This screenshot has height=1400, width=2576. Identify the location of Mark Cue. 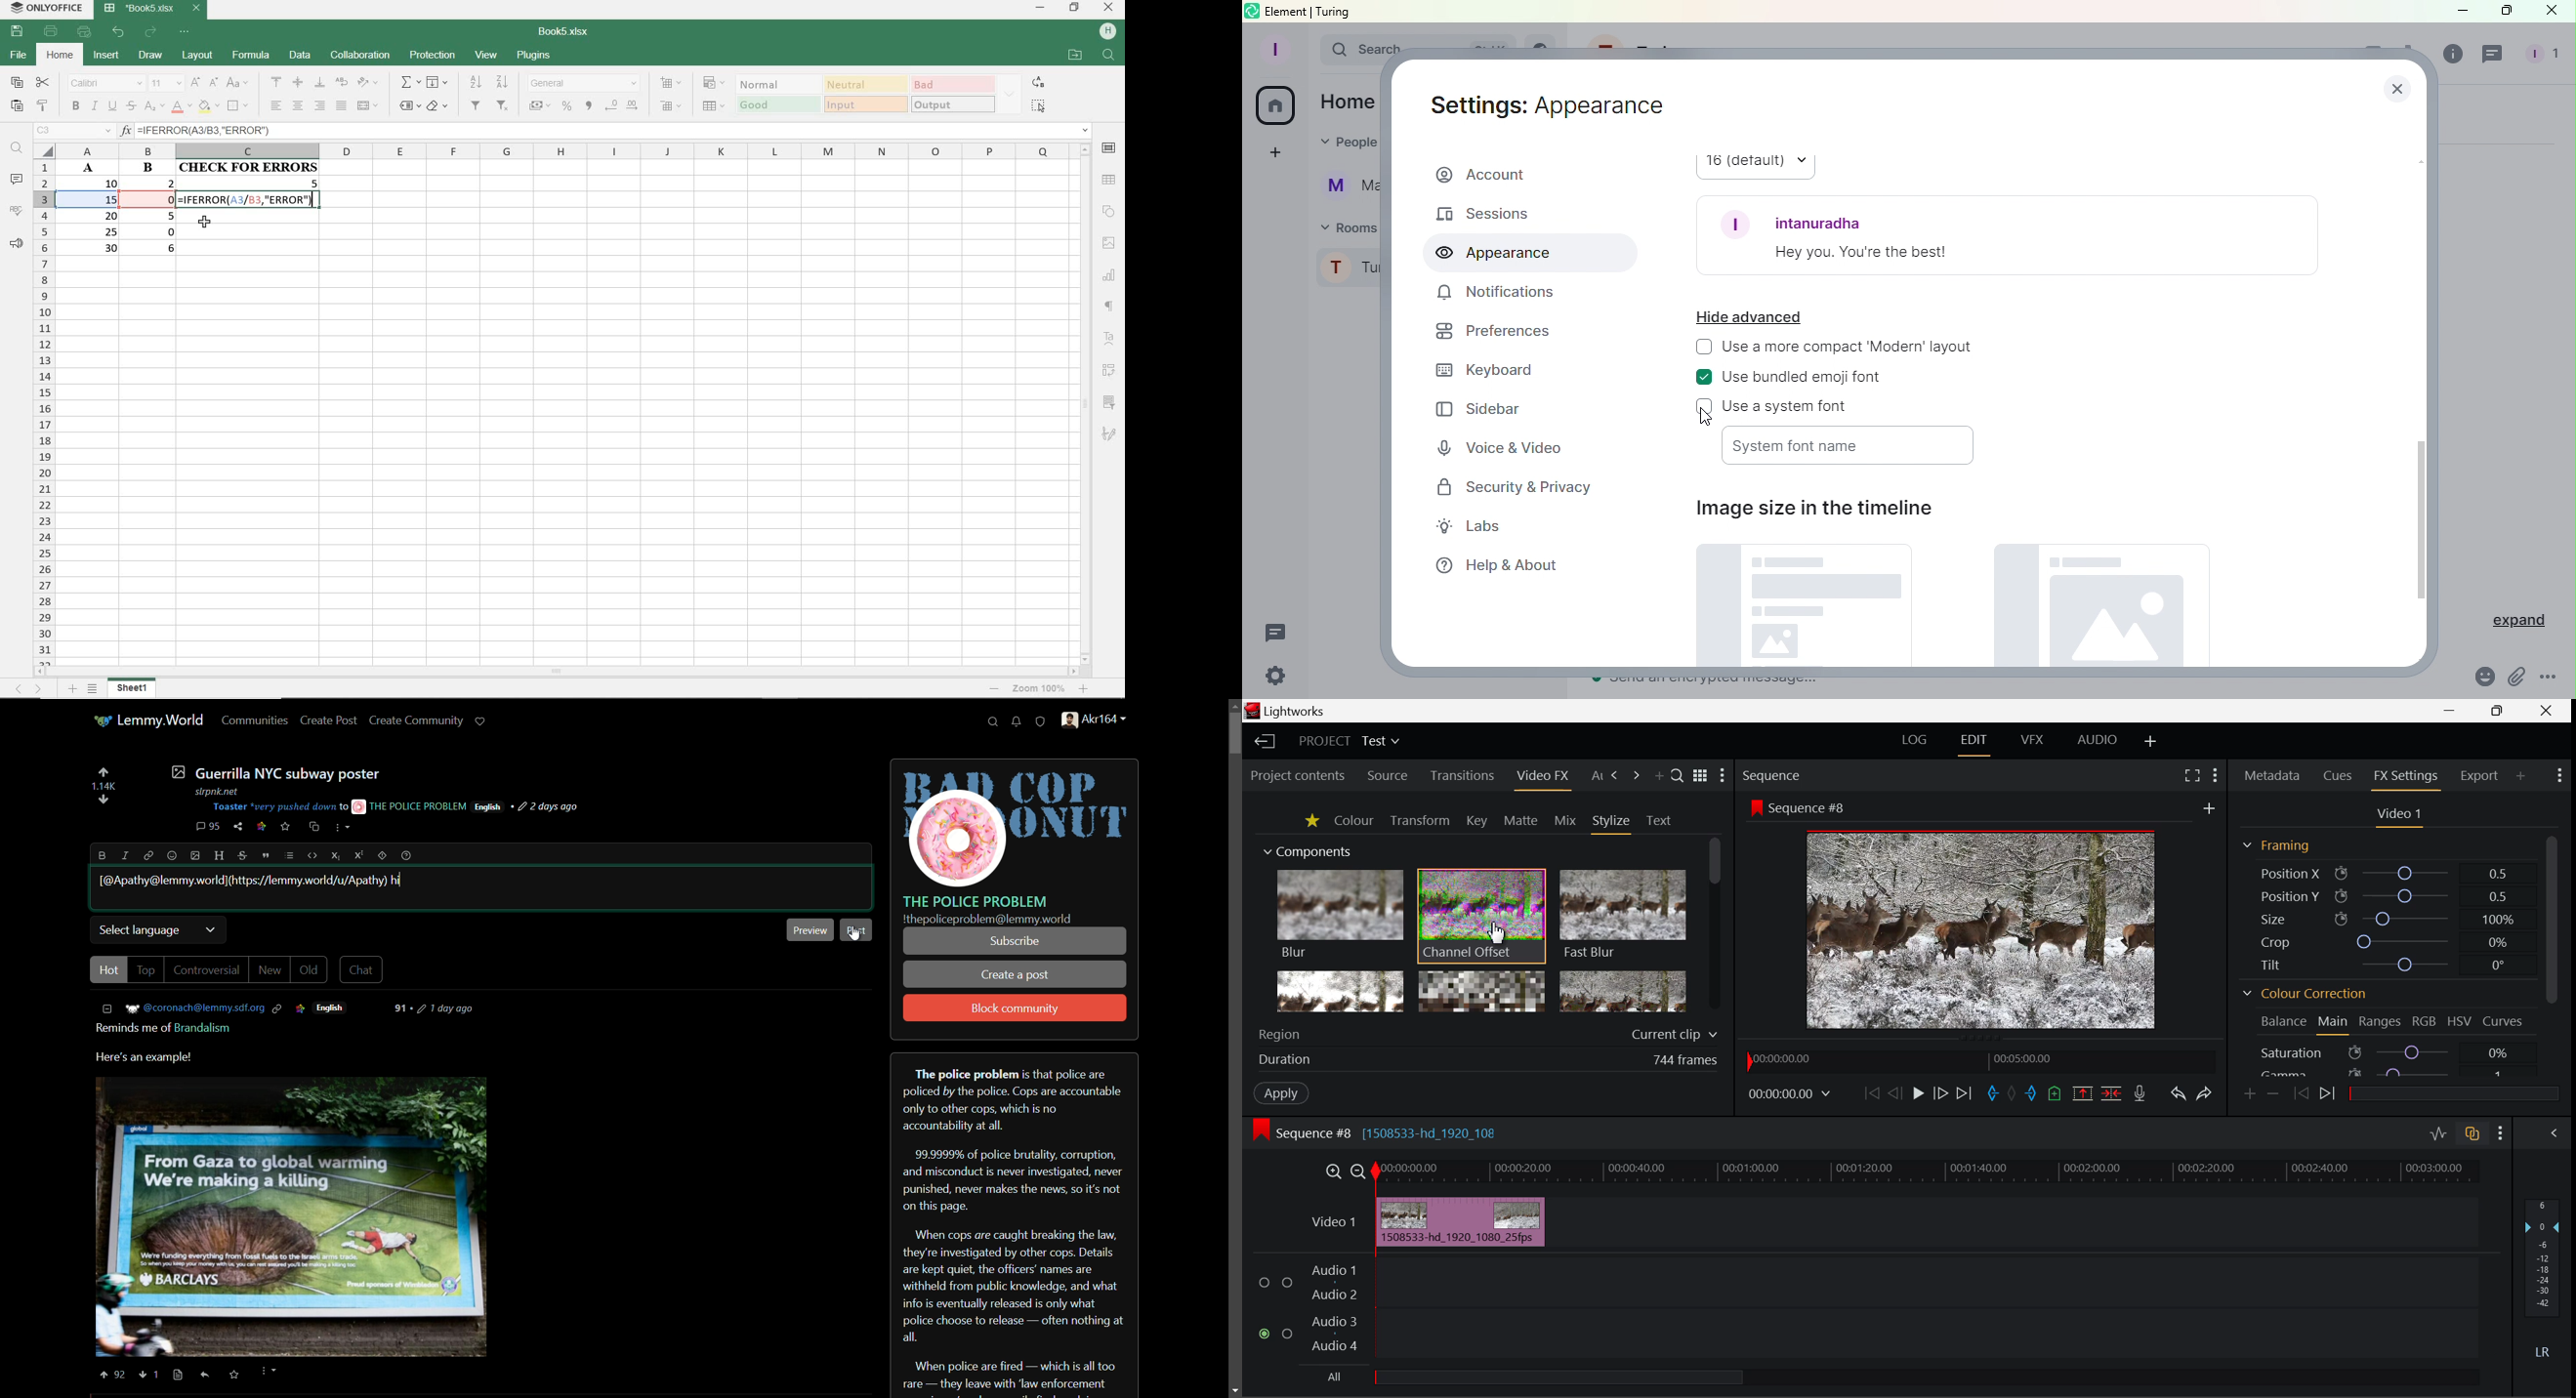
(2055, 1092).